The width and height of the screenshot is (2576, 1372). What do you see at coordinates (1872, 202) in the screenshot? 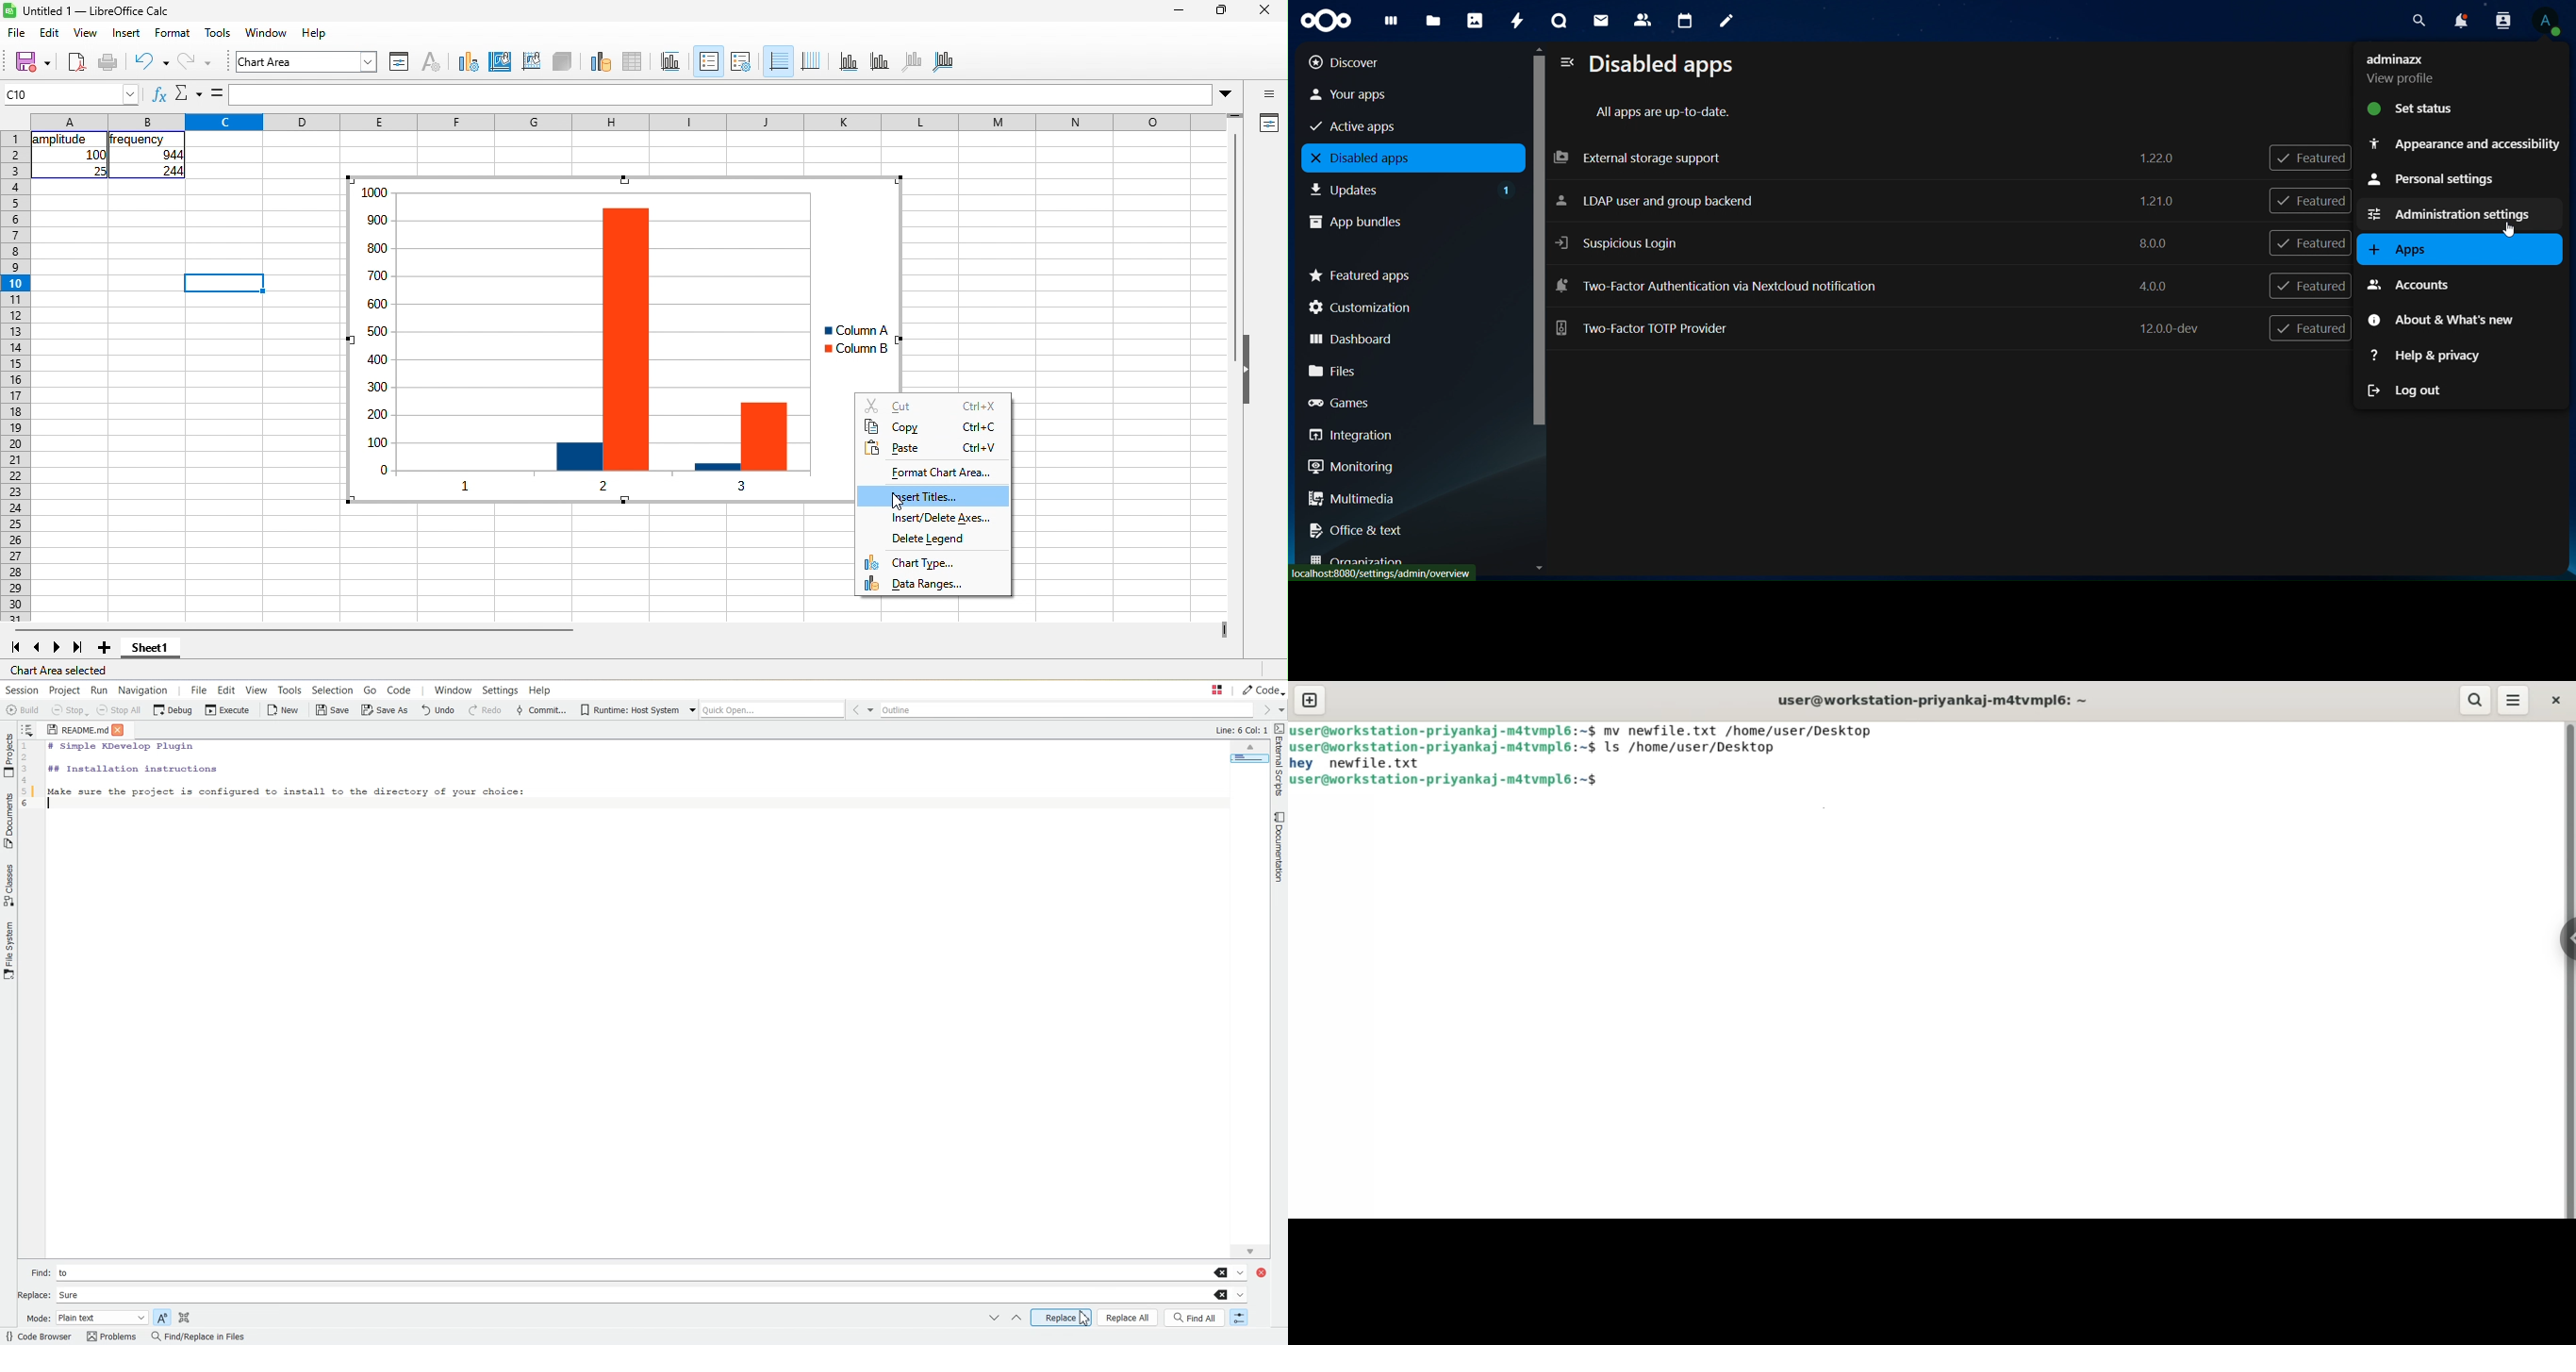
I see `LDAP user and group backend` at bounding box center [1872, 202].